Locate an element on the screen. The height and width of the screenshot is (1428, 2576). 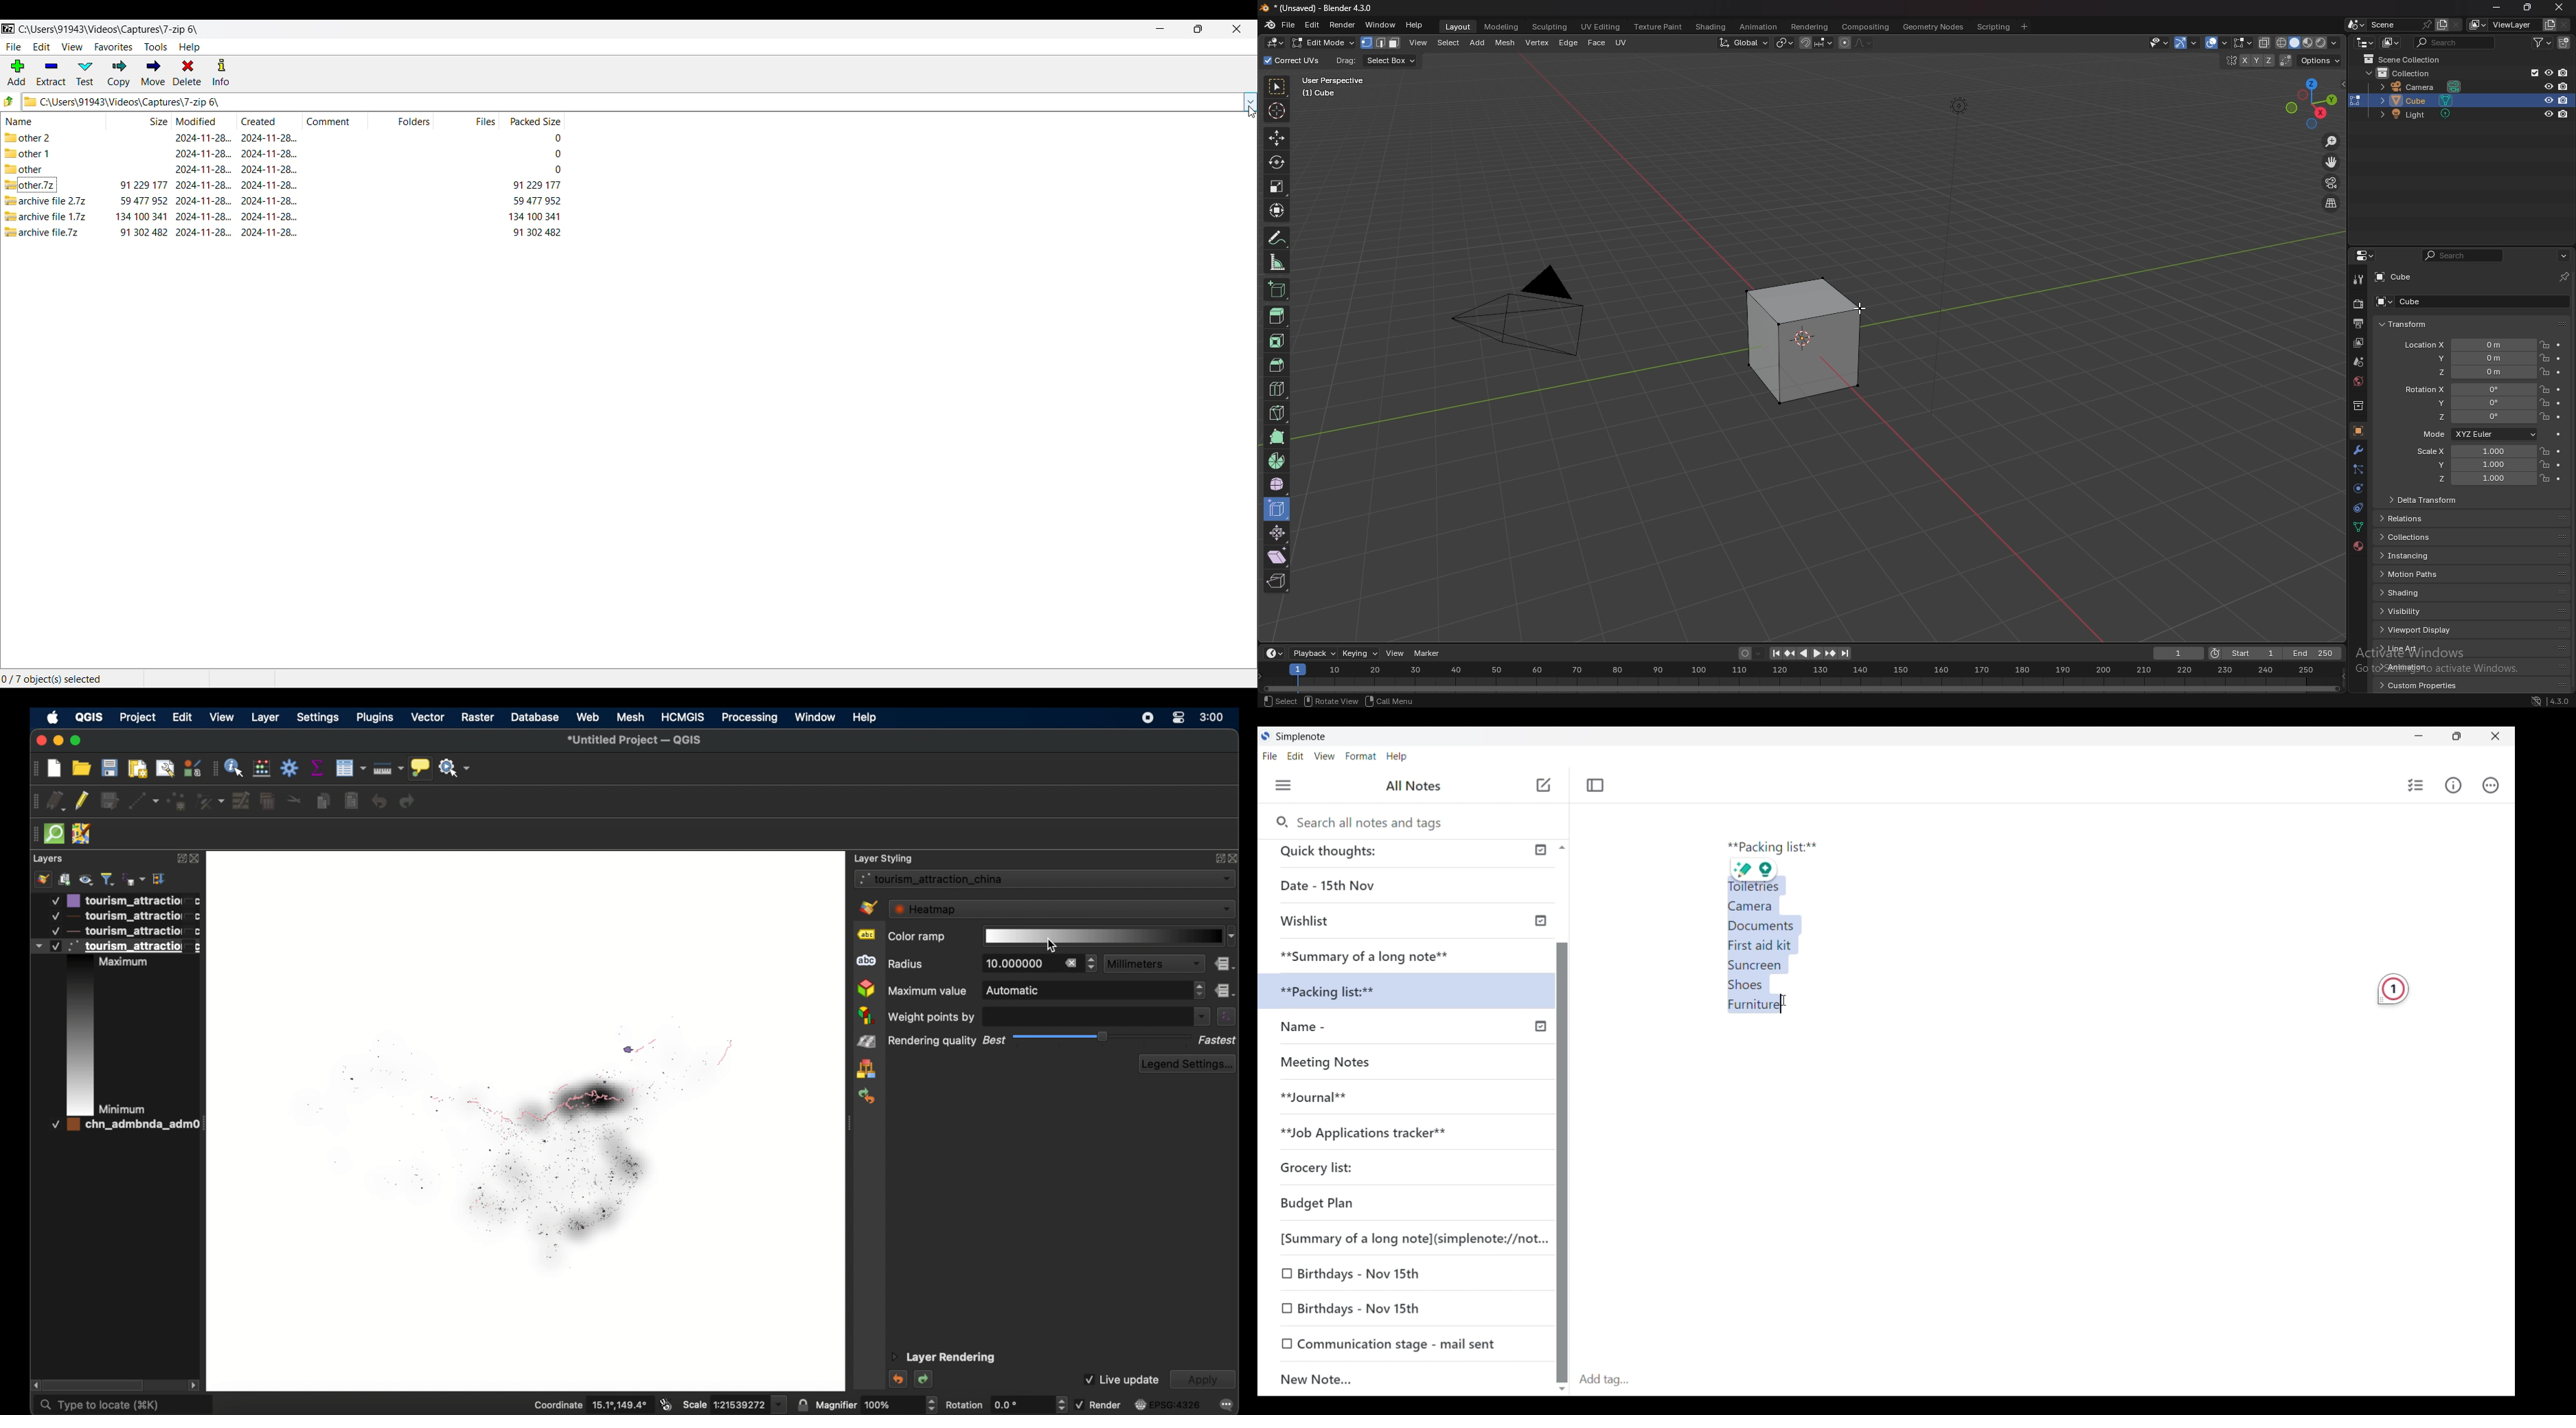
animate property is located at coordinates (2557, 433).